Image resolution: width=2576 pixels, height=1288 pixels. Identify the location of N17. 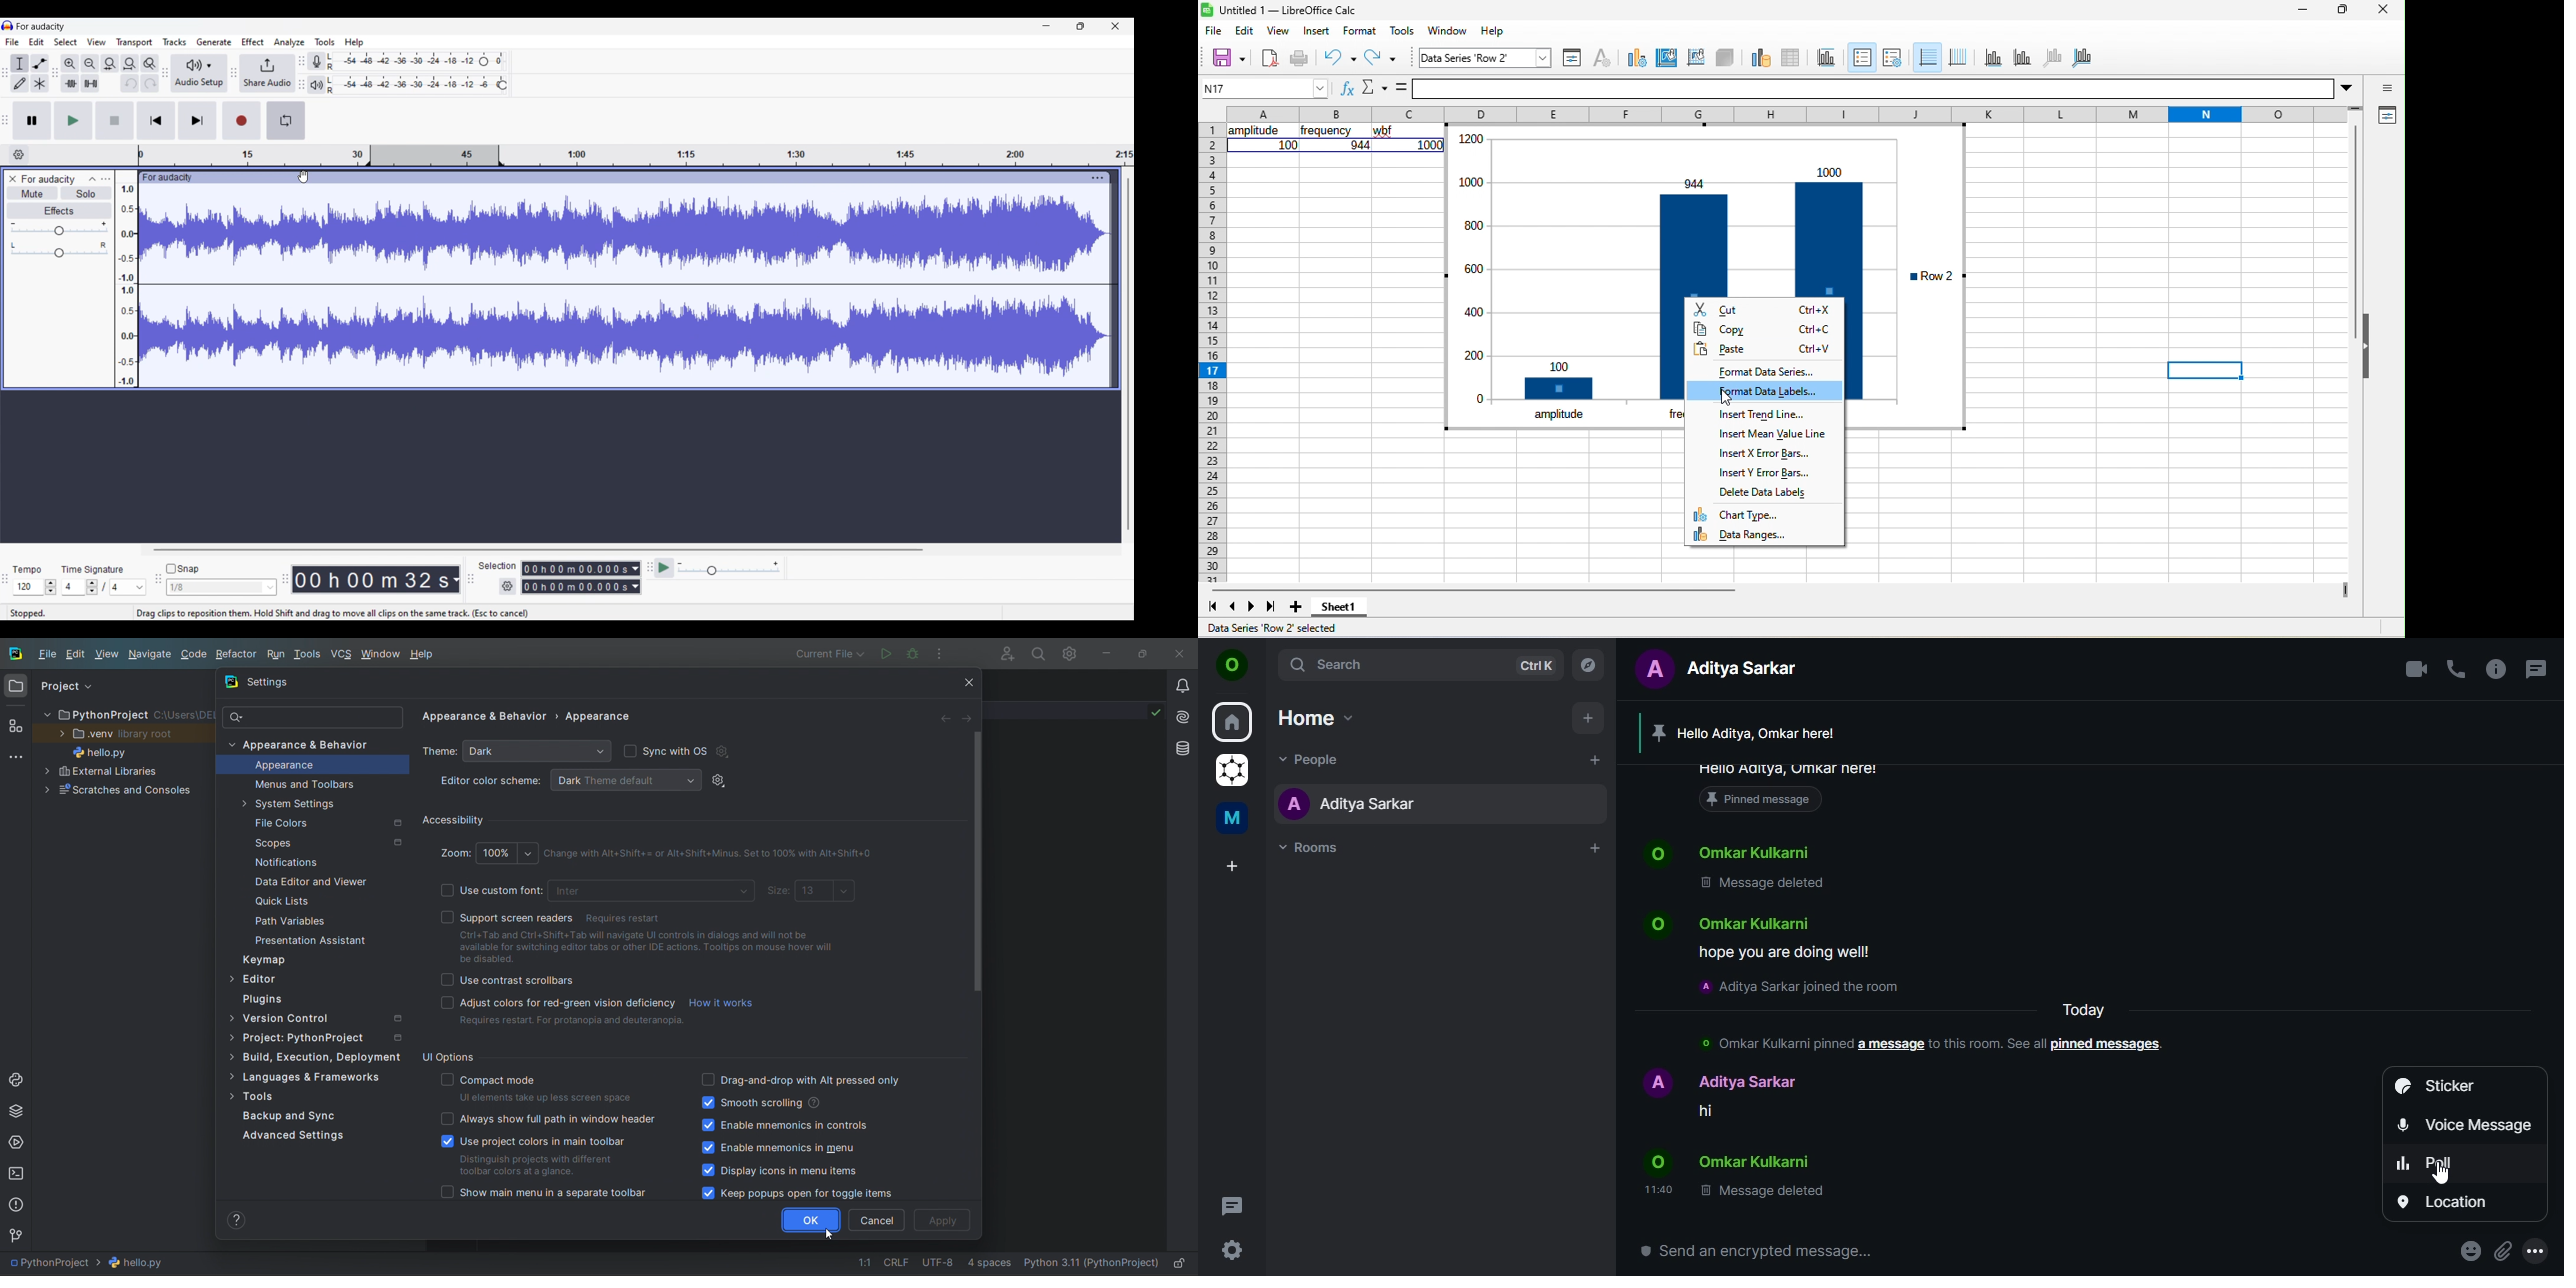
(1261, 86).